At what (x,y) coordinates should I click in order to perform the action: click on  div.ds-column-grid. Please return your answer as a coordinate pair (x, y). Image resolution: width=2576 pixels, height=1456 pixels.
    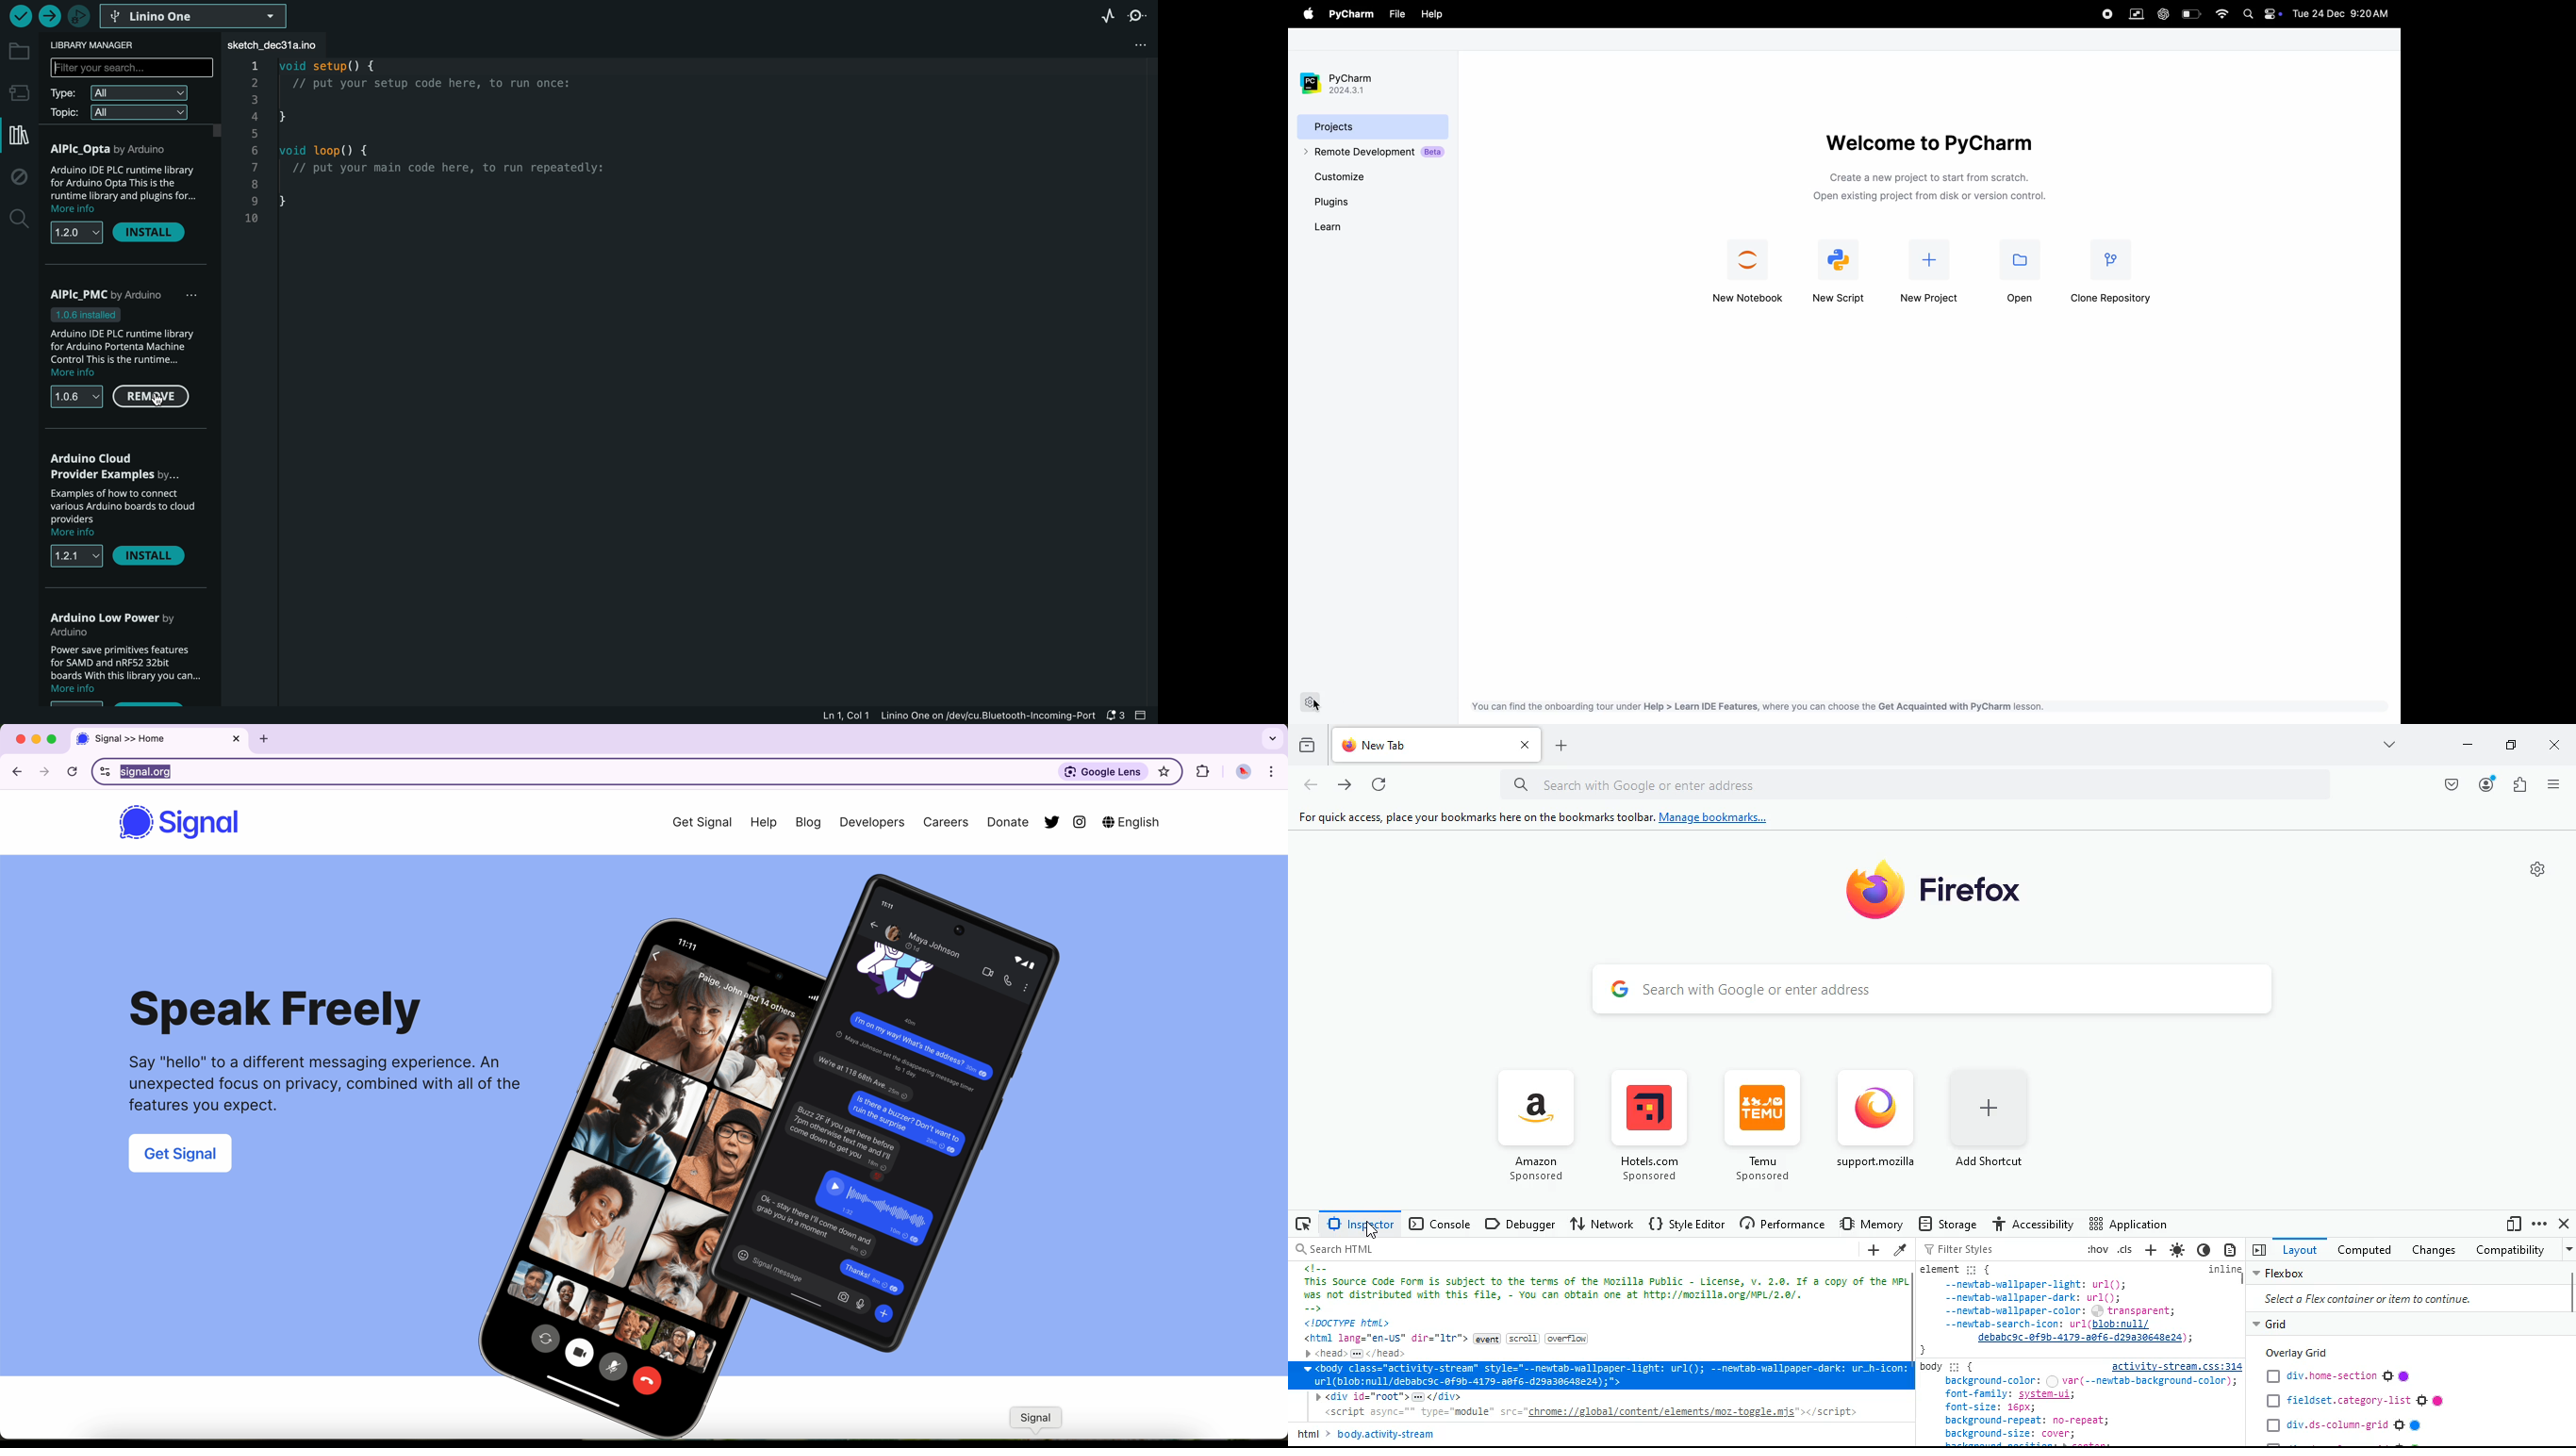
    Looking at the image, I should click on (2344, 1424).